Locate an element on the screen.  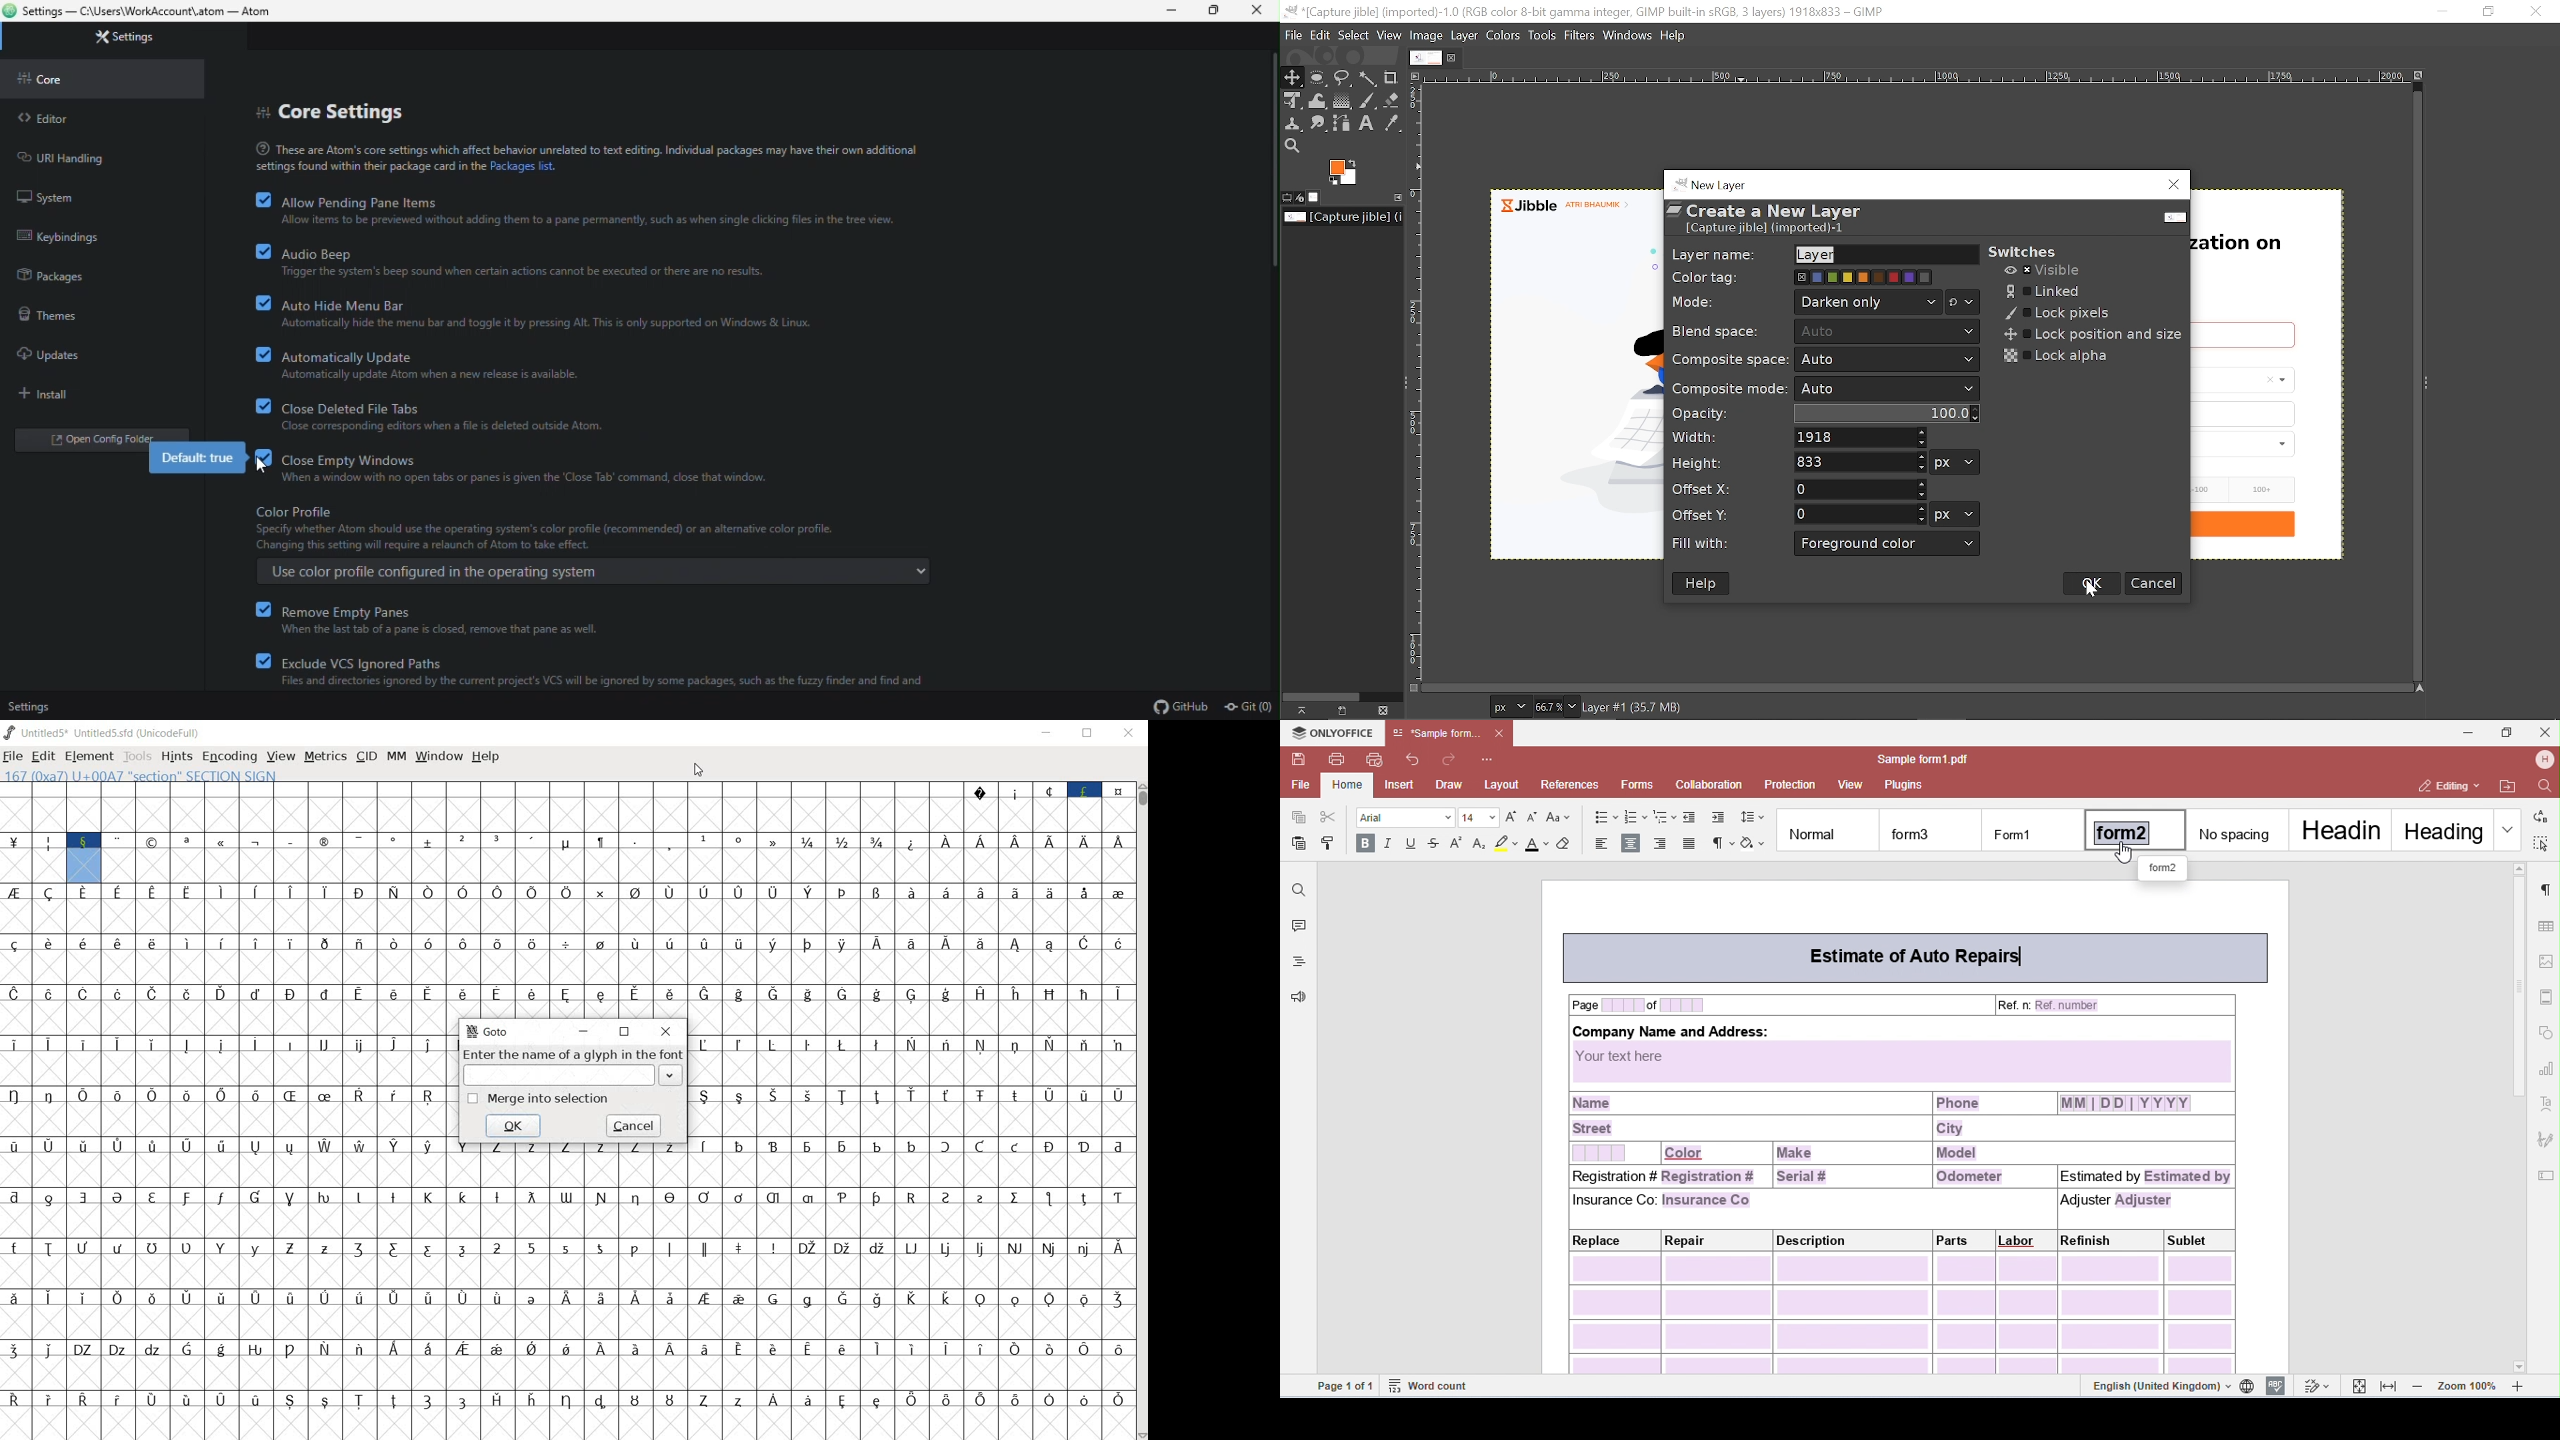
Gradient tool is located at coordinates (1343, 101).